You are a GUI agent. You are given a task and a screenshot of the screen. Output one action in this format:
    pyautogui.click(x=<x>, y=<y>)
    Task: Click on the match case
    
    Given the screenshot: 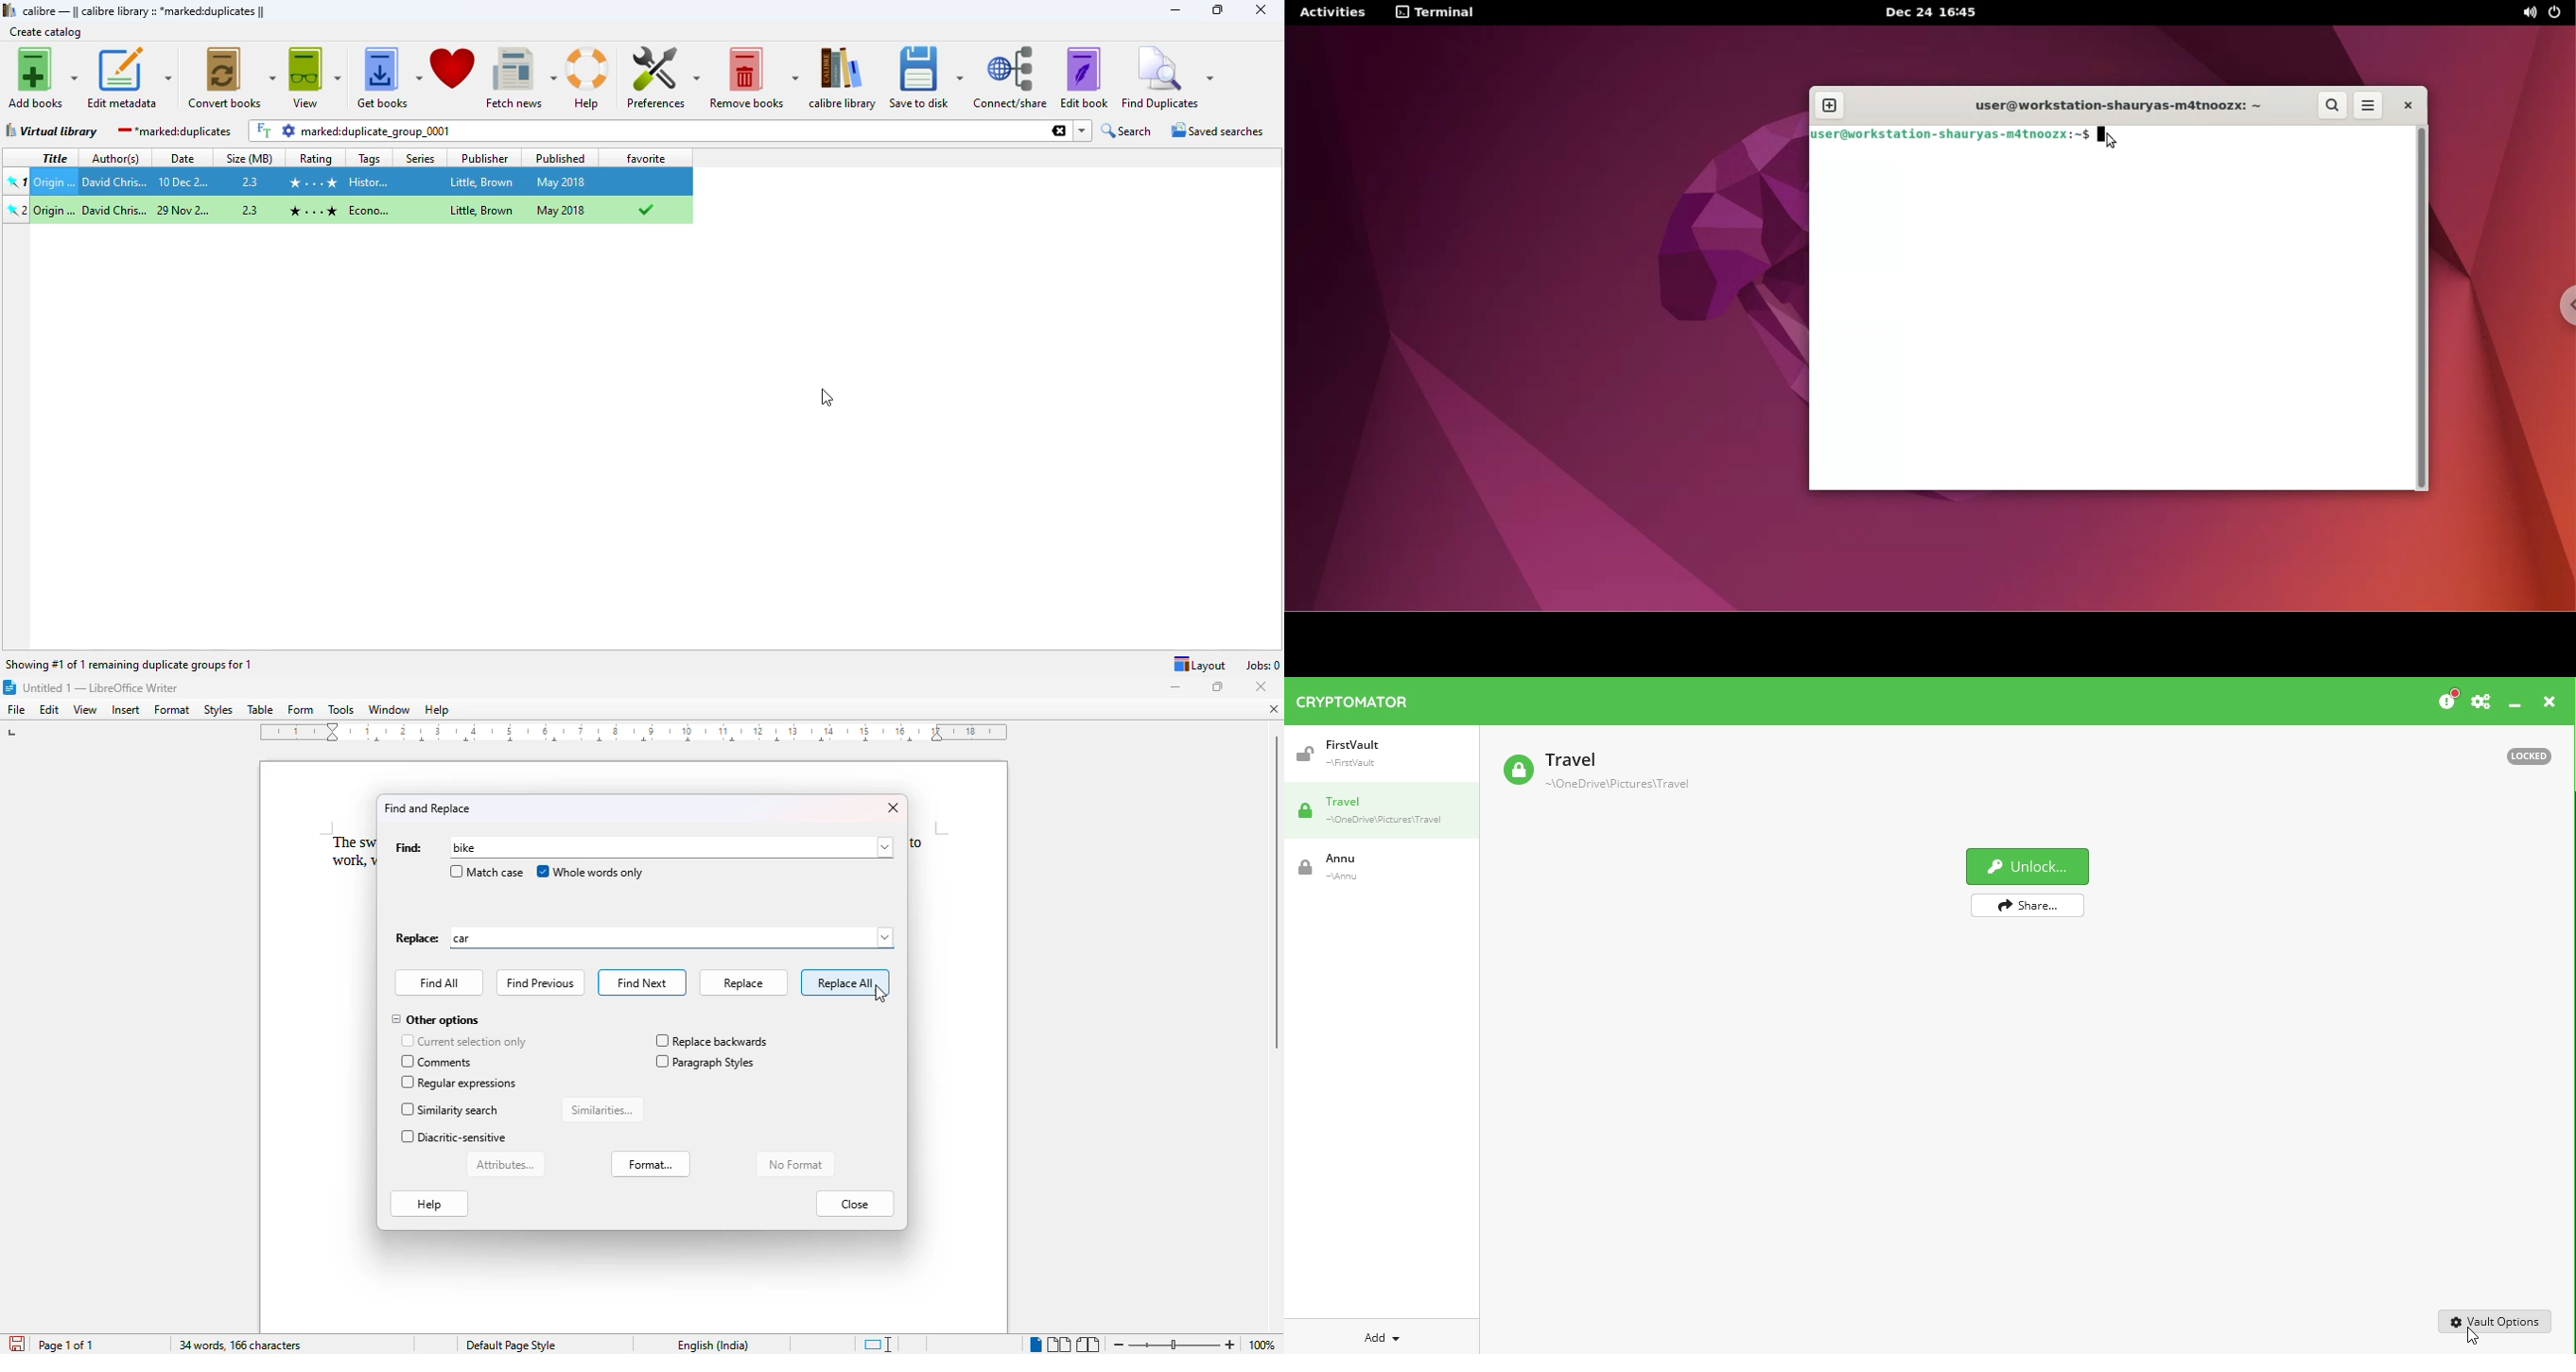 What is the action you would take?
    pyautogui.click(x=486, y=872)
    